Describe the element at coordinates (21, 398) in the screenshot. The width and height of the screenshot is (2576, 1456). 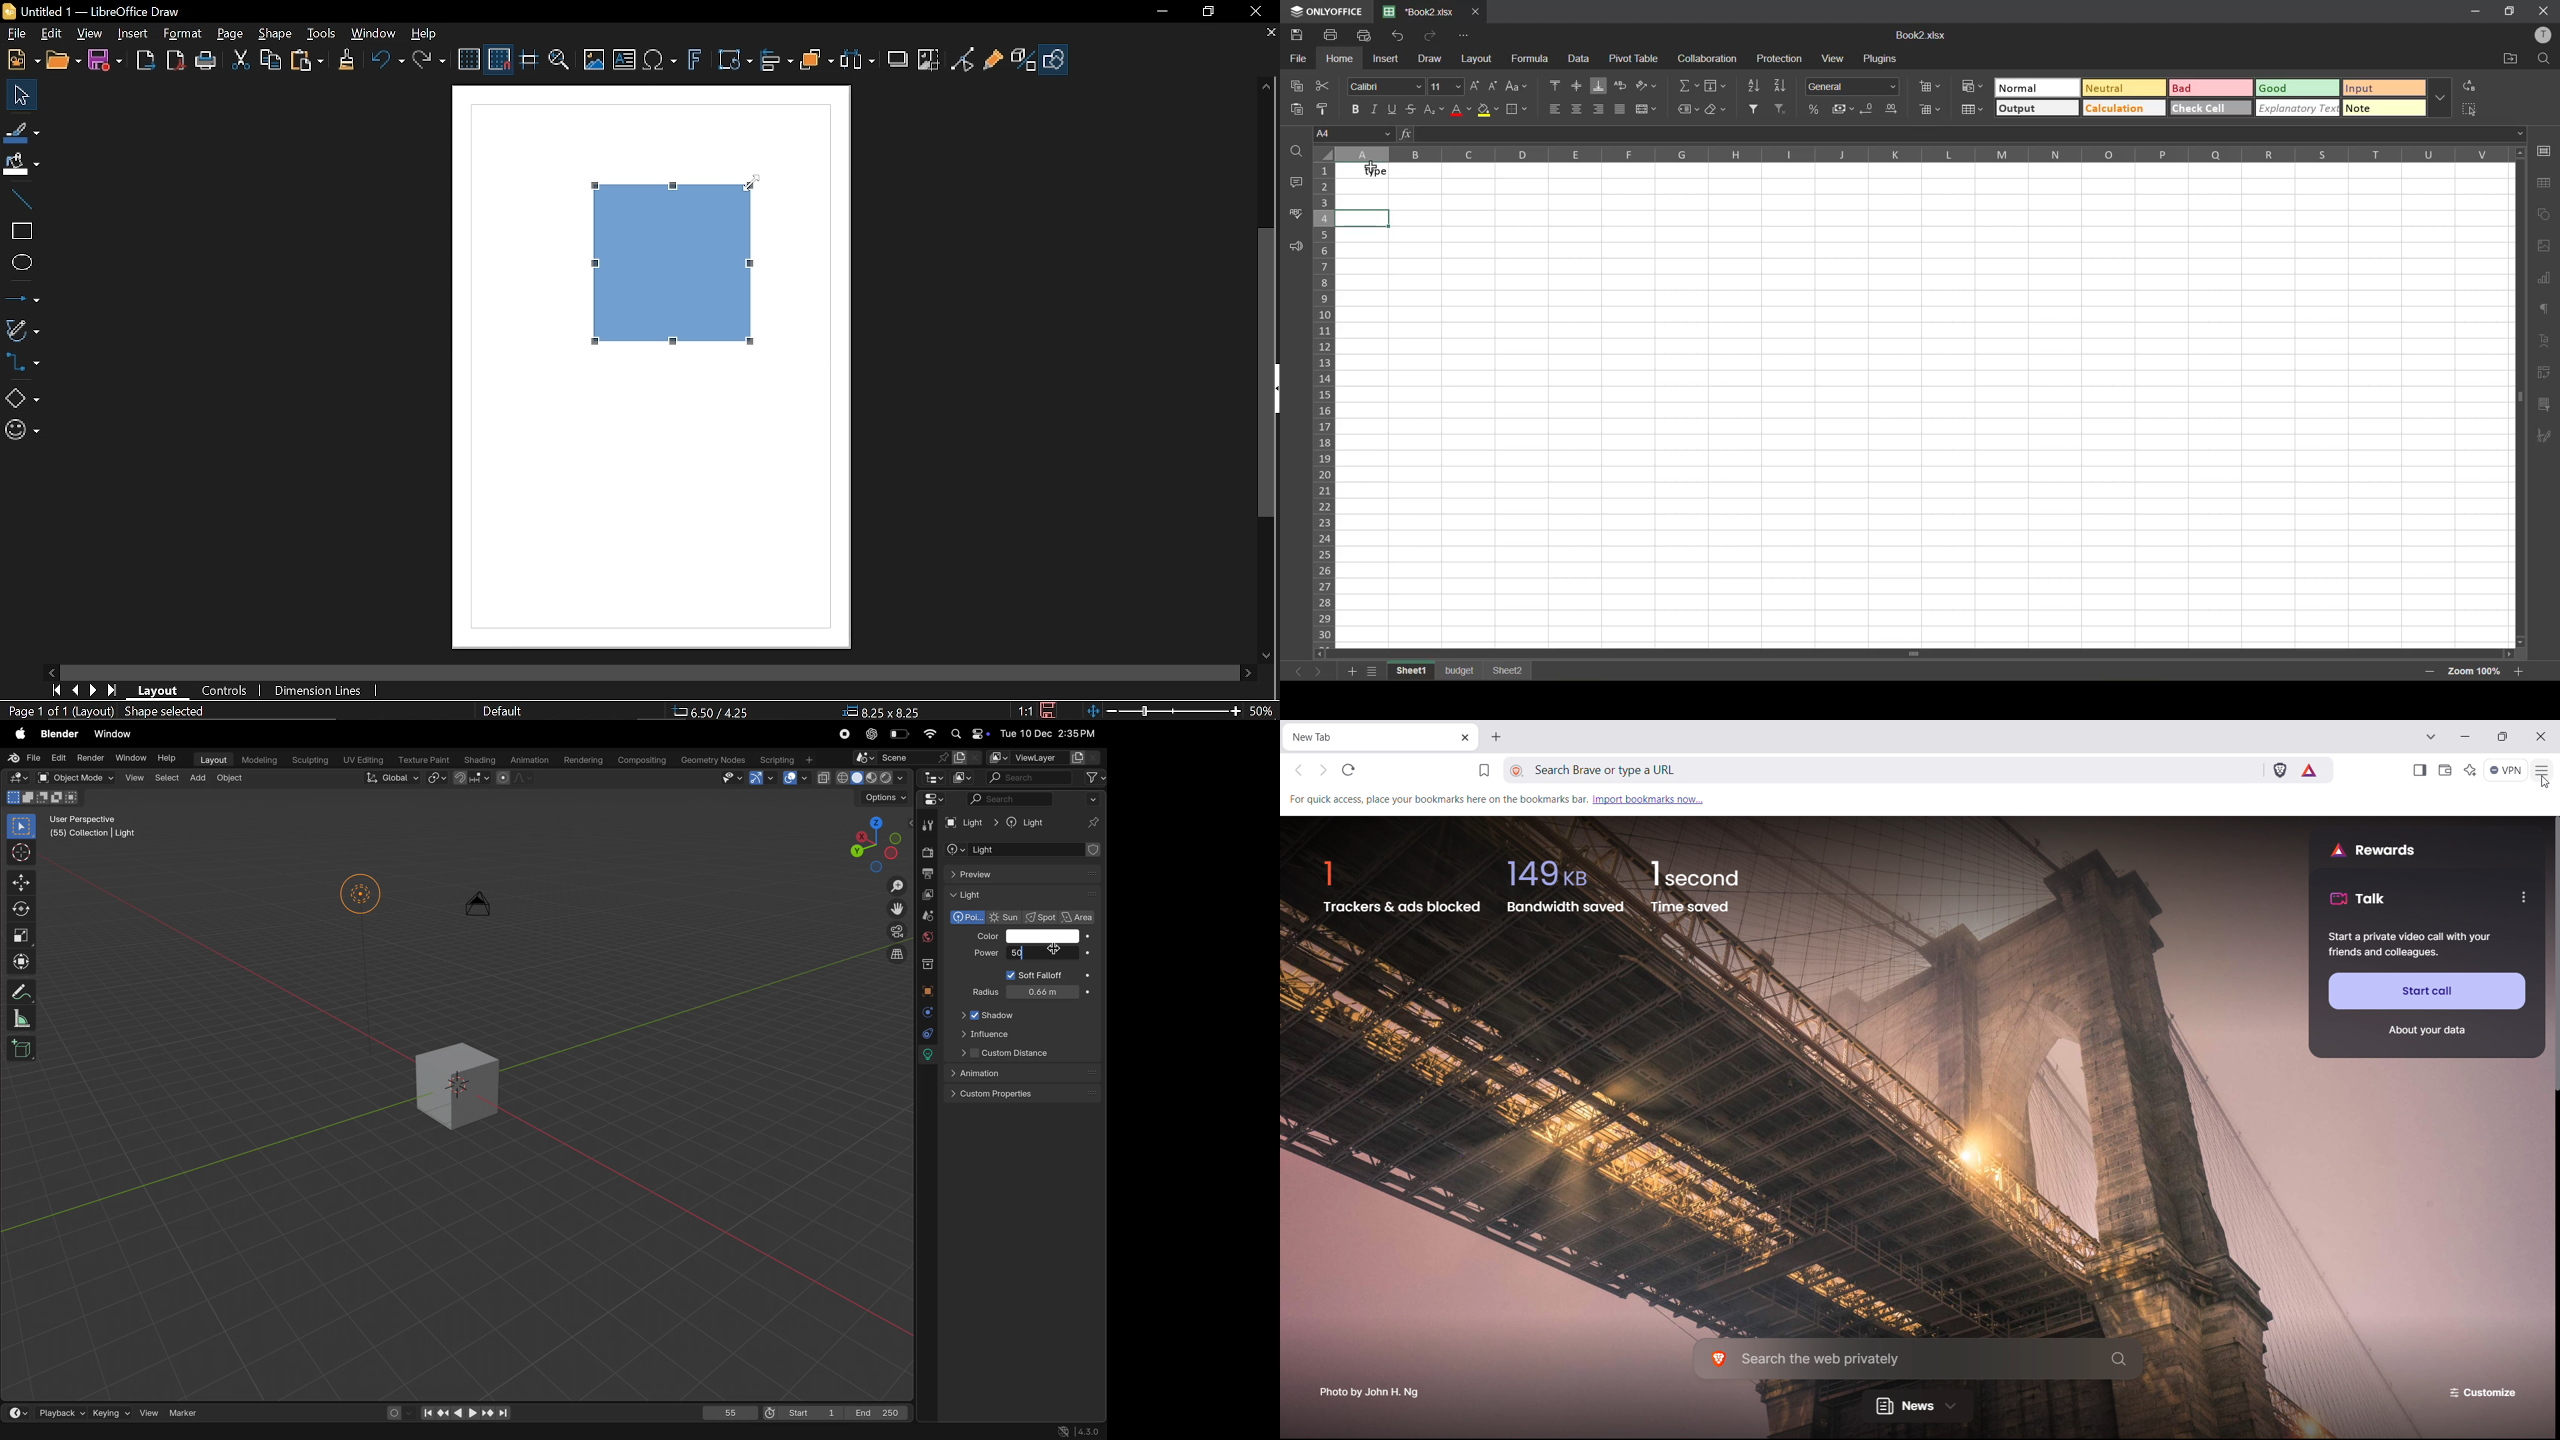
I see `Basic shapes` at that location.